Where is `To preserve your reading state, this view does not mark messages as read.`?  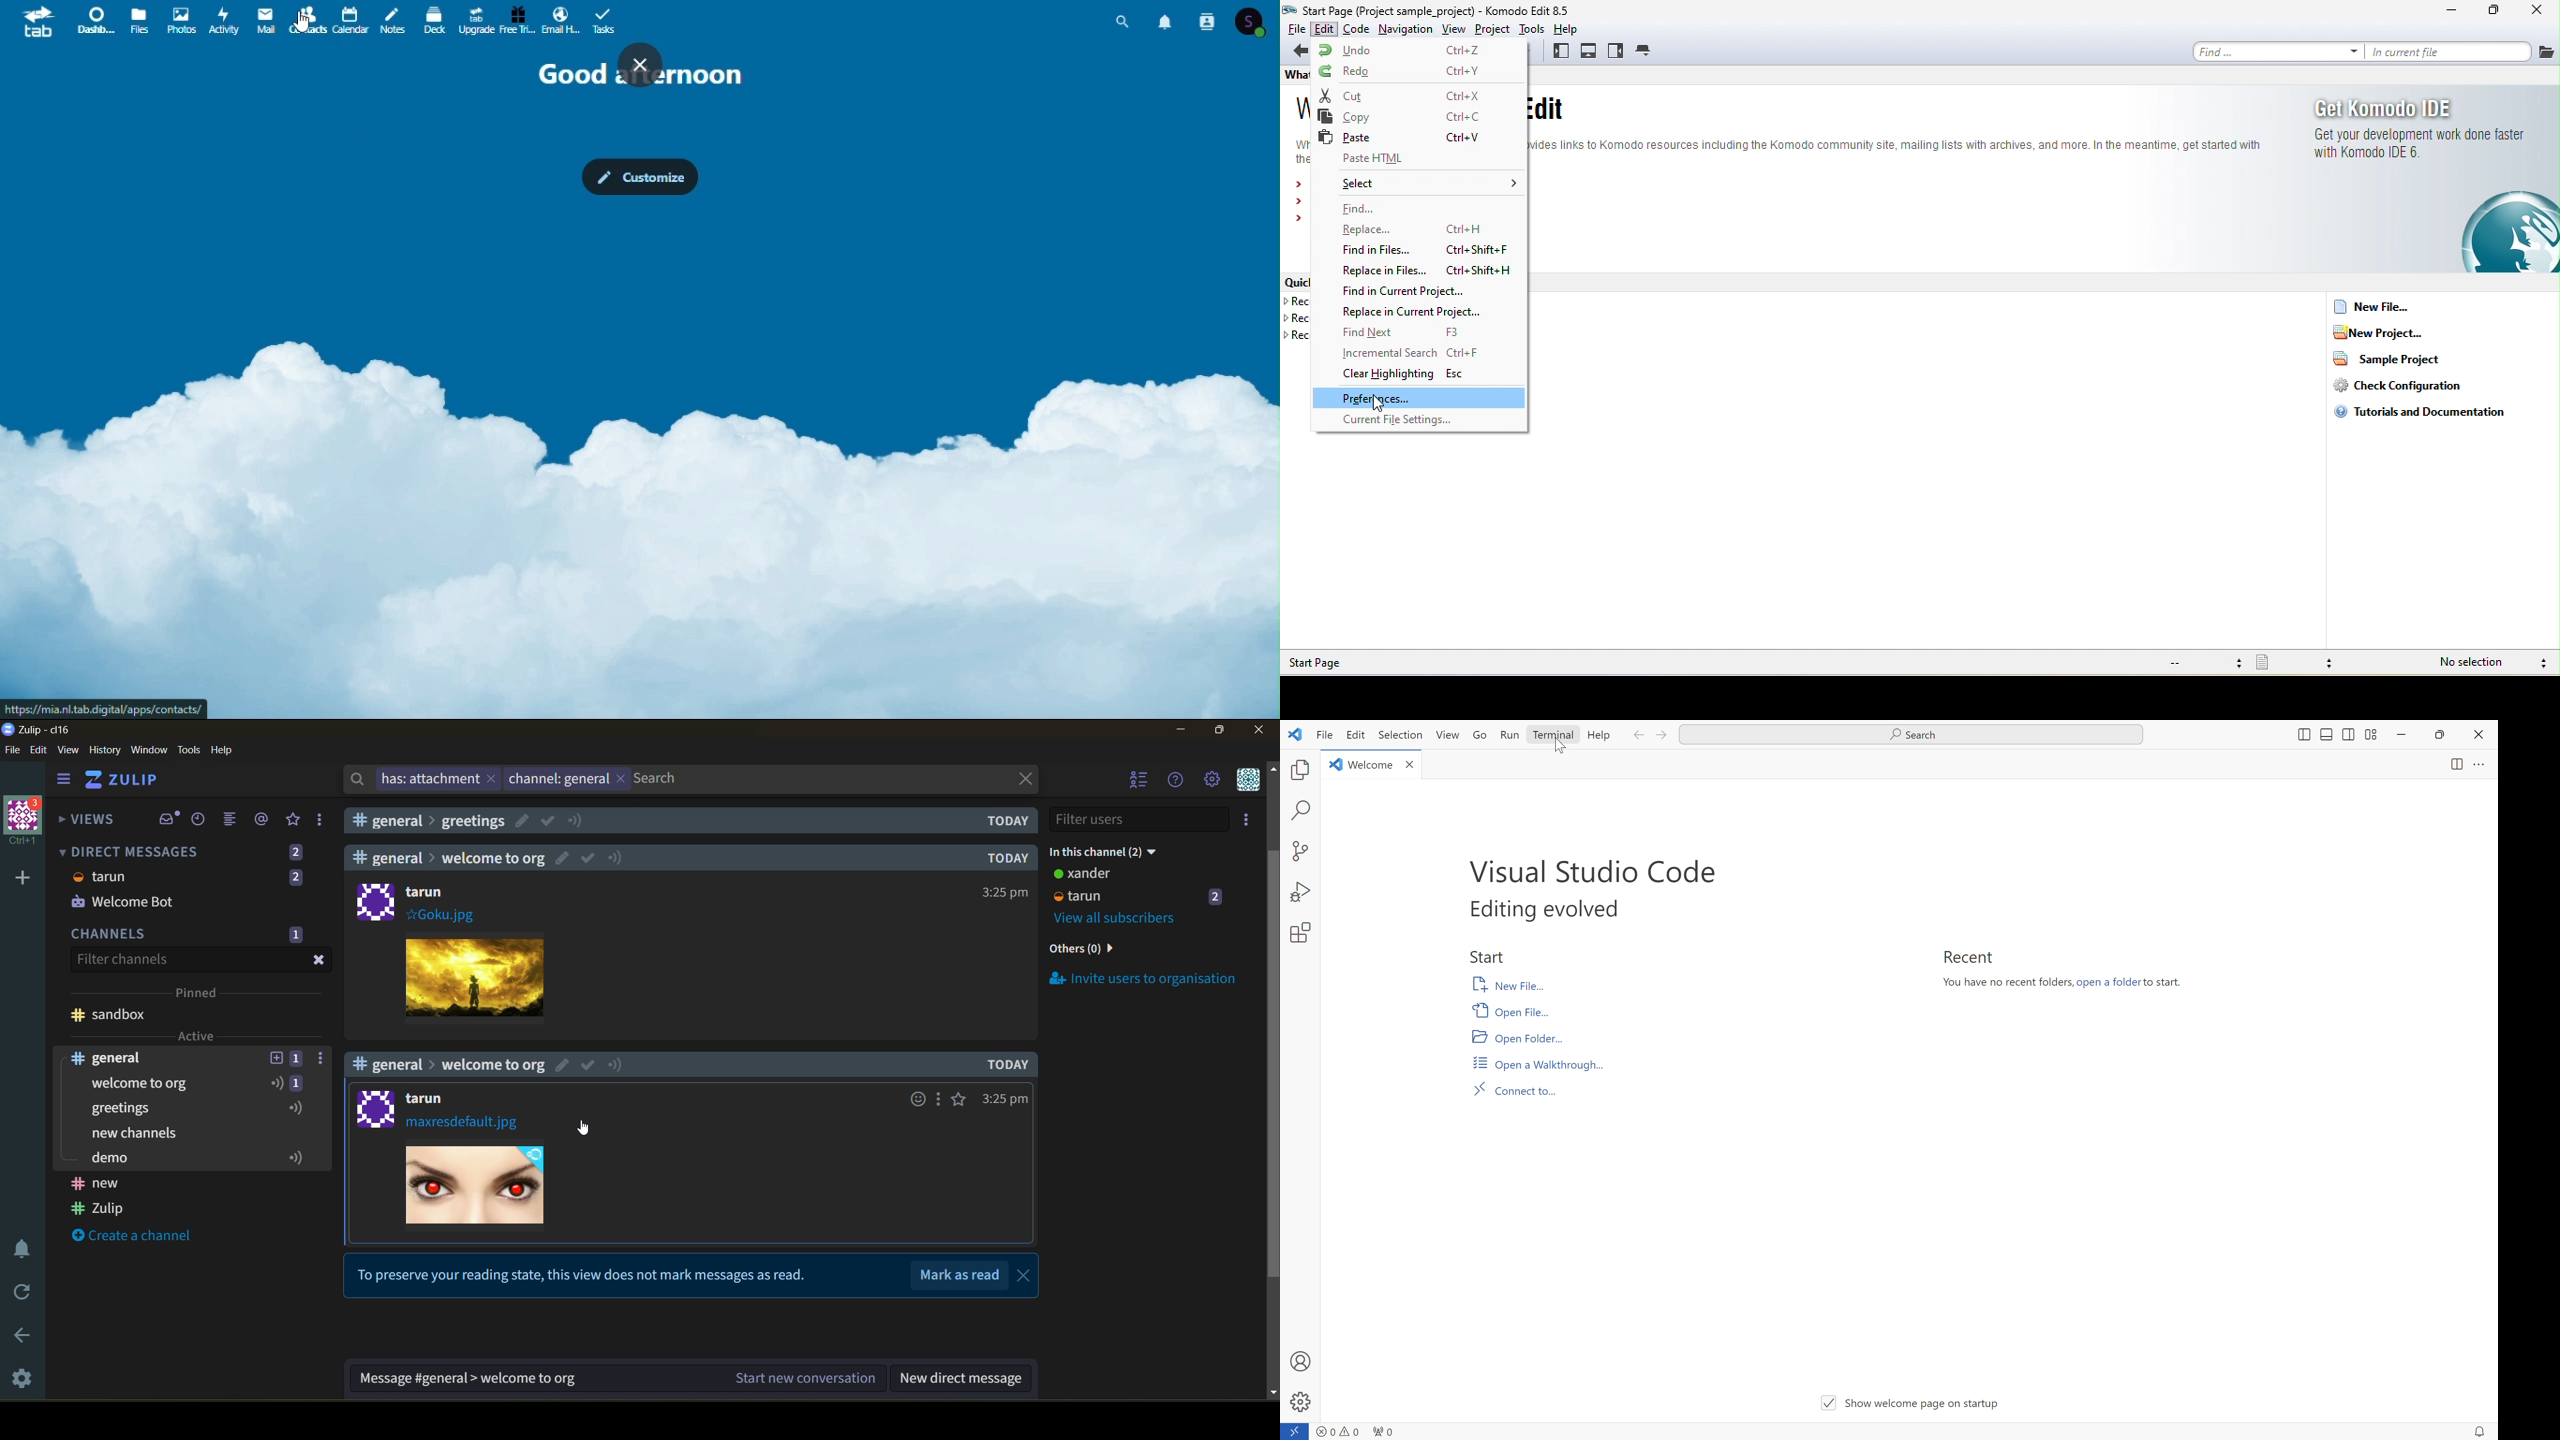 To preserve your reading state, this view does not mark messages as read. is located at coordinates (586, 1277).